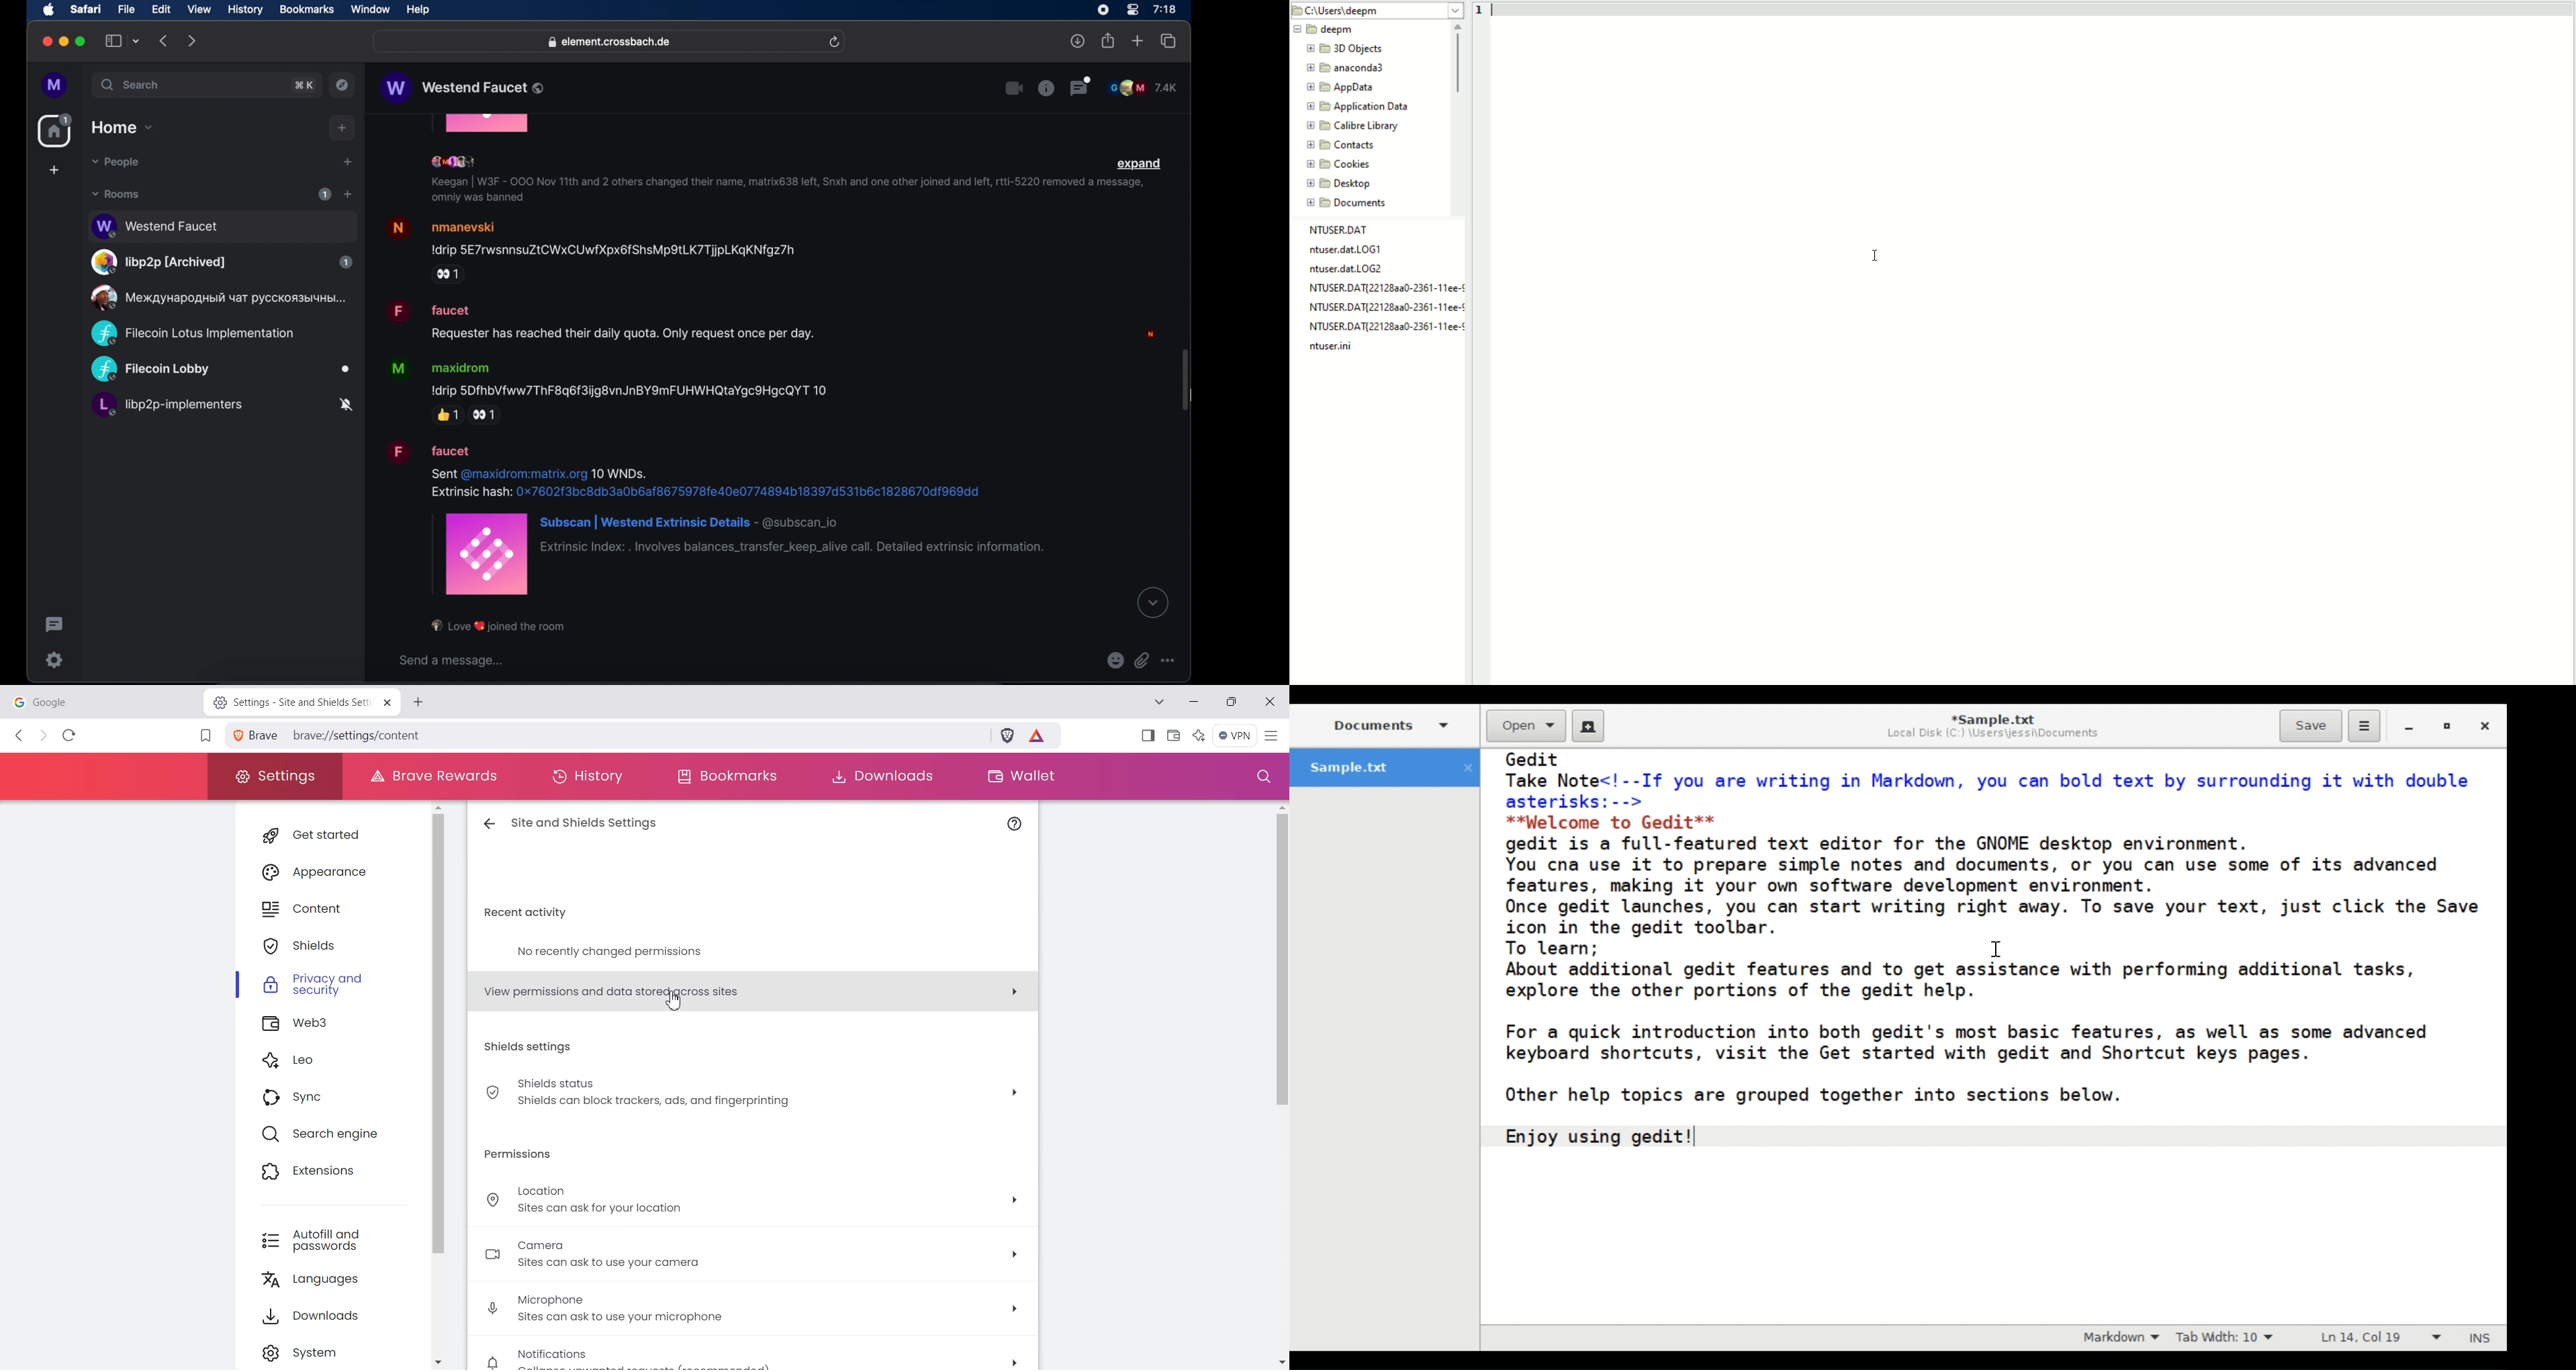 This screenshot has height=1372, width=2576. I want to click on file name, so click(1349, 269).